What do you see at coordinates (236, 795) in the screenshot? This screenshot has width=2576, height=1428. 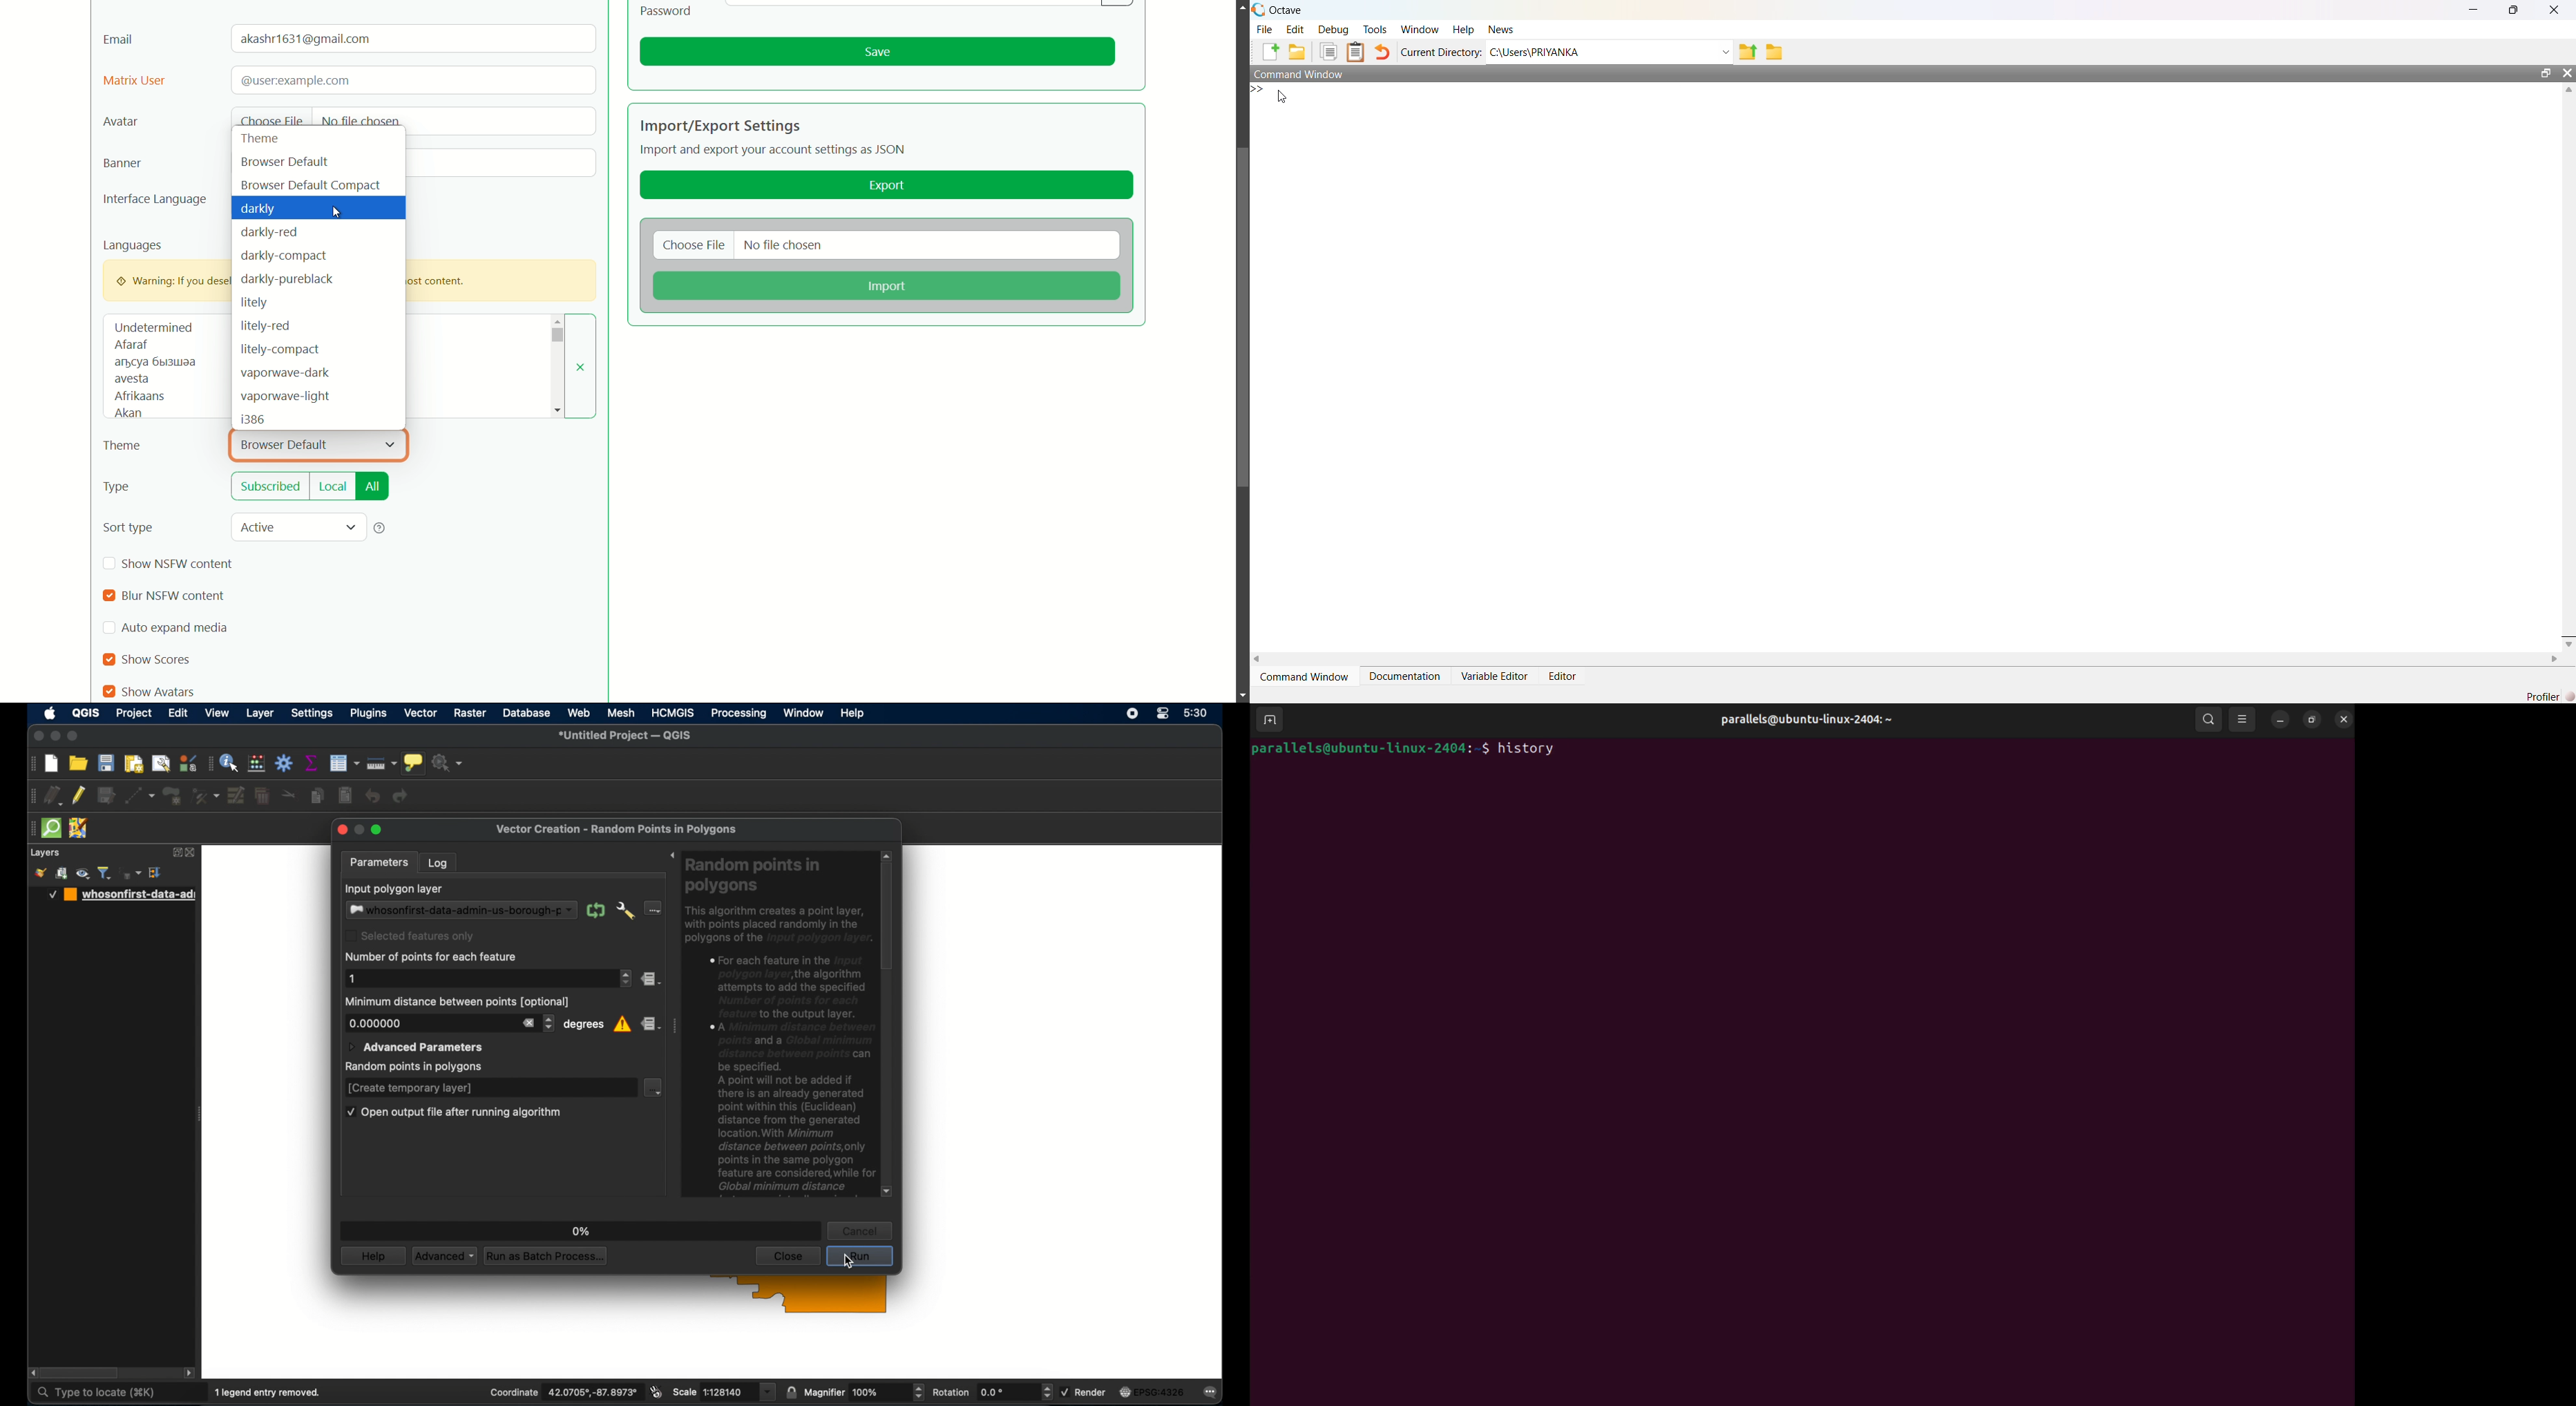 I see `modify attributes` at bounding box center [236, 795].